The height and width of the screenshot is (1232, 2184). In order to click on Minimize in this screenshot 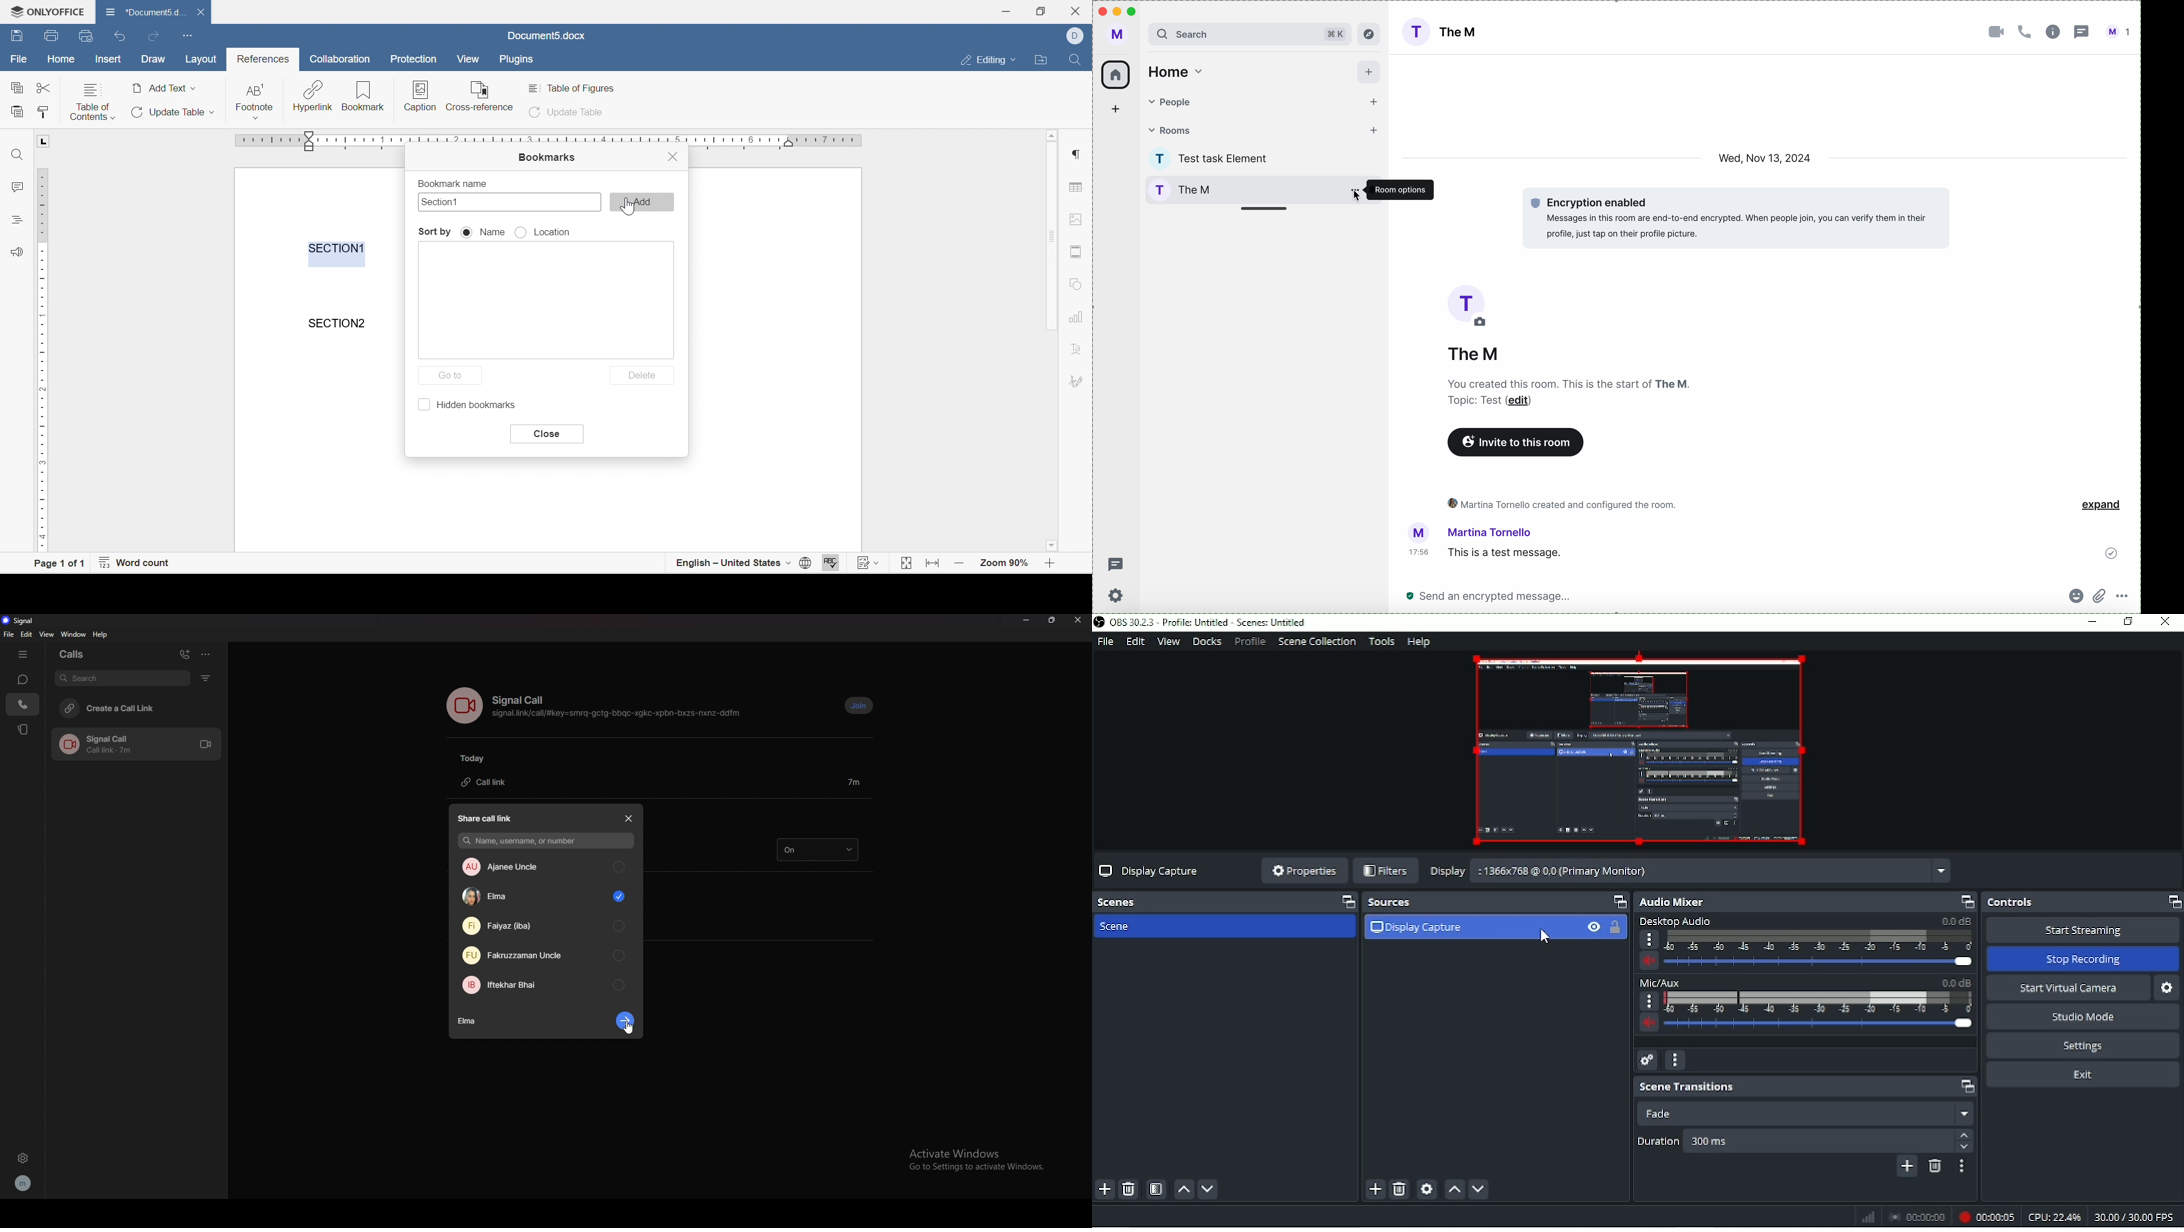, I will do `click(2093, 621)`.